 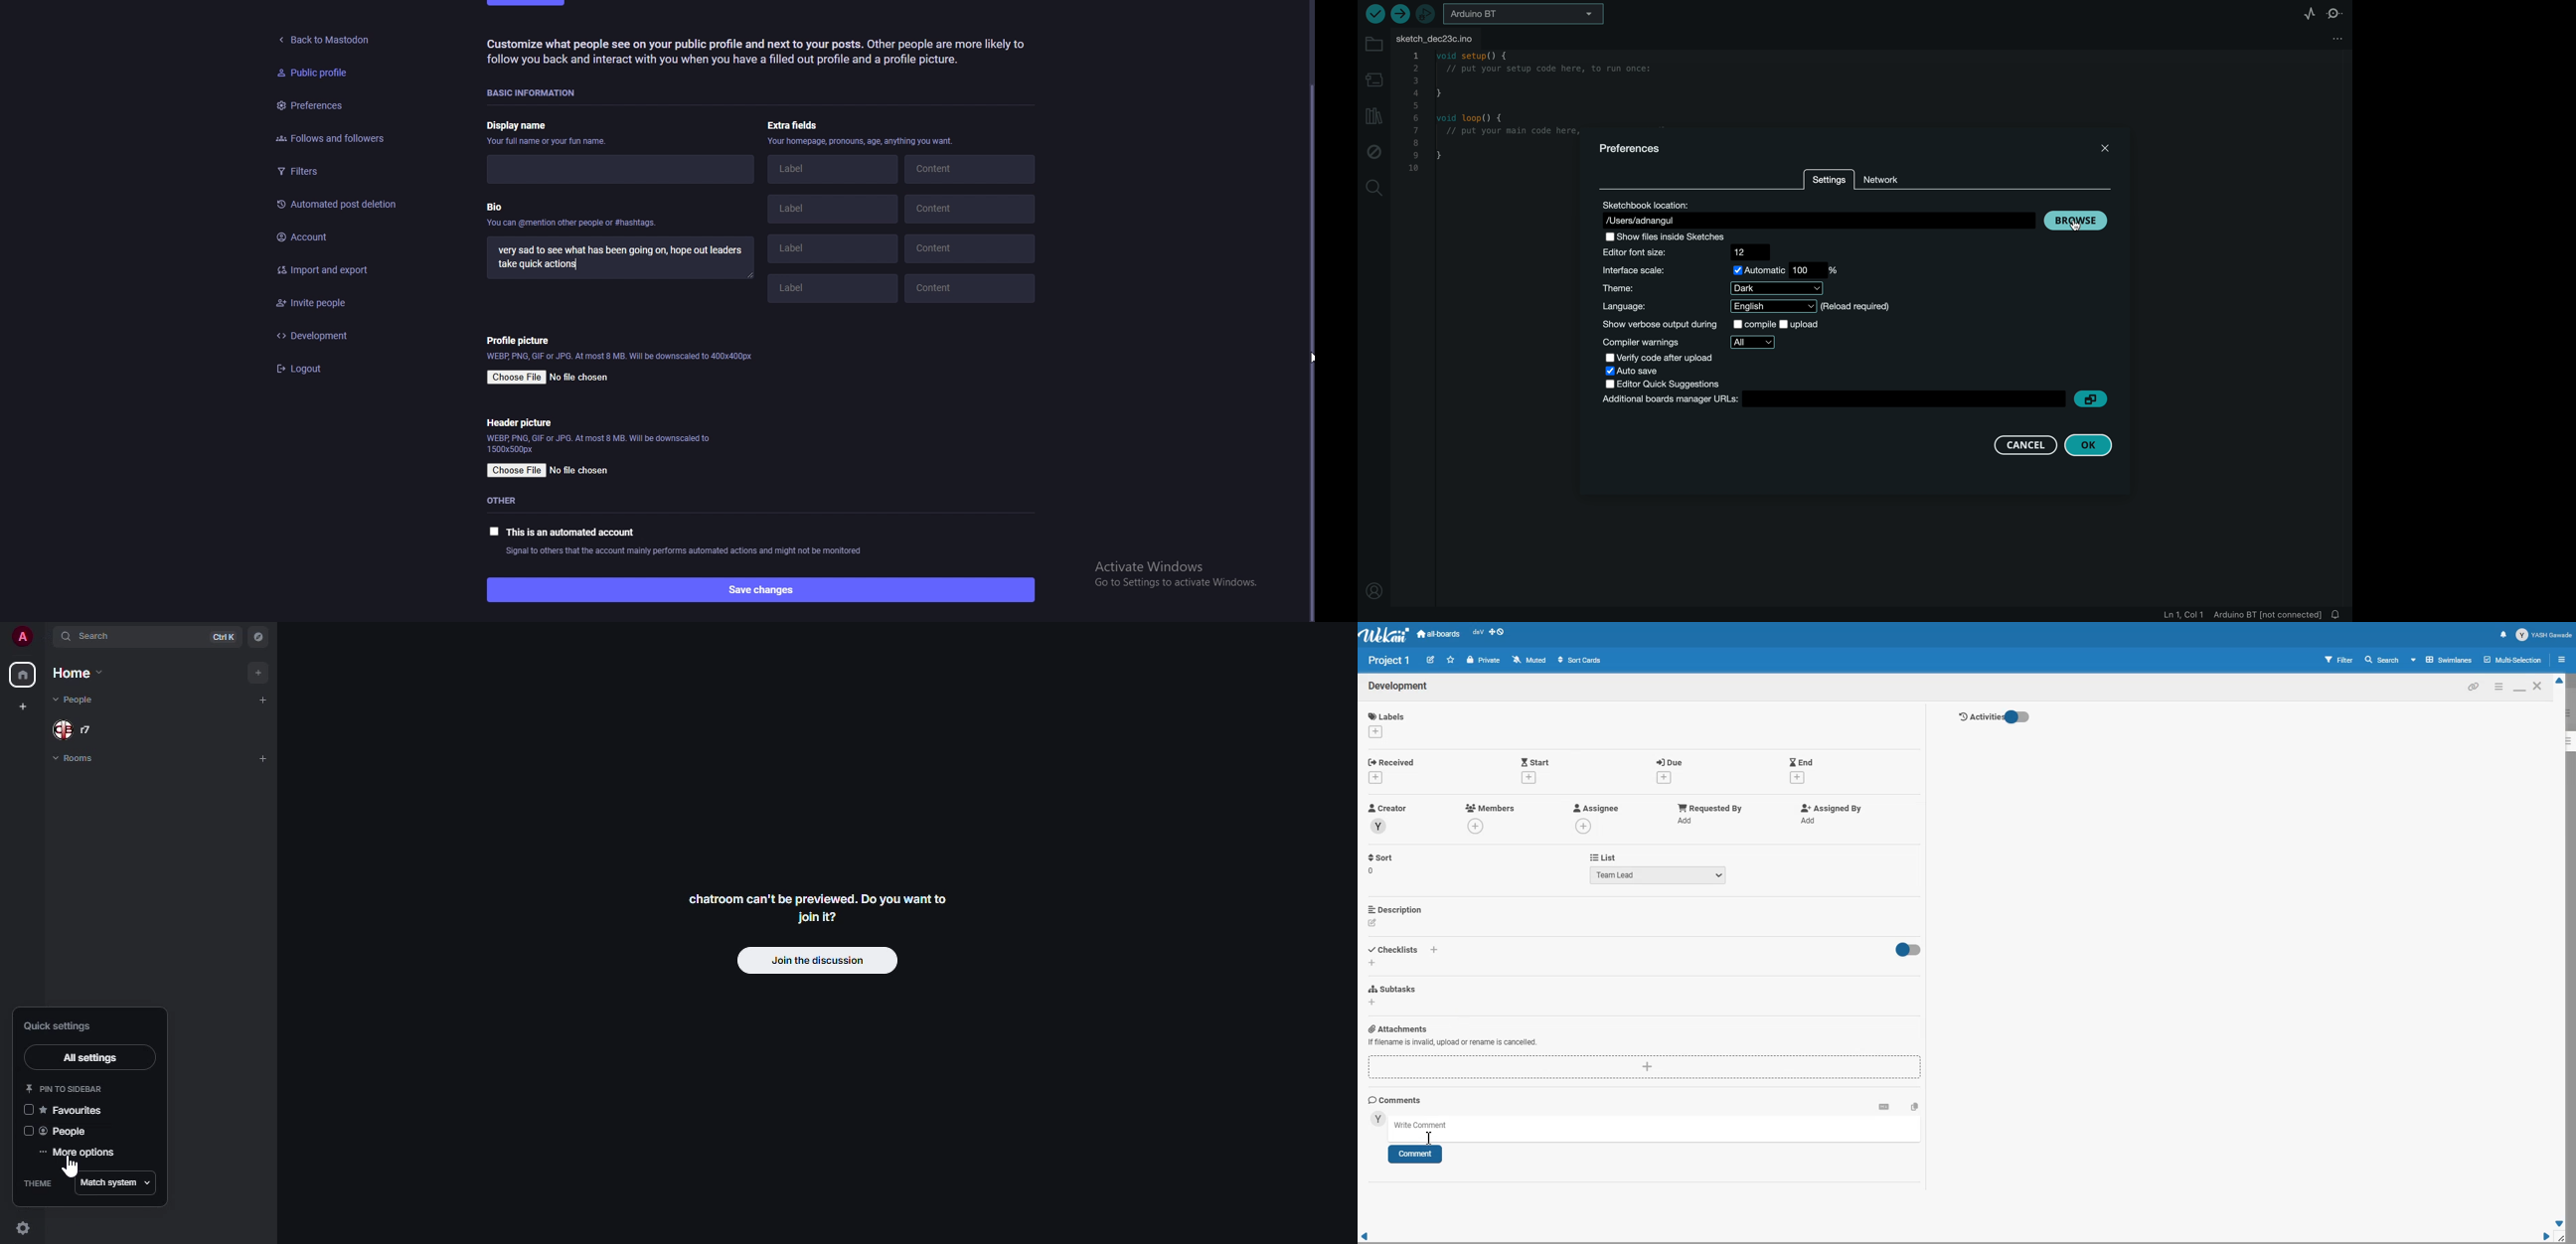 What do you see at coordinates (2545, 635) in the screenshot?
I see `Profile` at bounding box center [2545, 635].